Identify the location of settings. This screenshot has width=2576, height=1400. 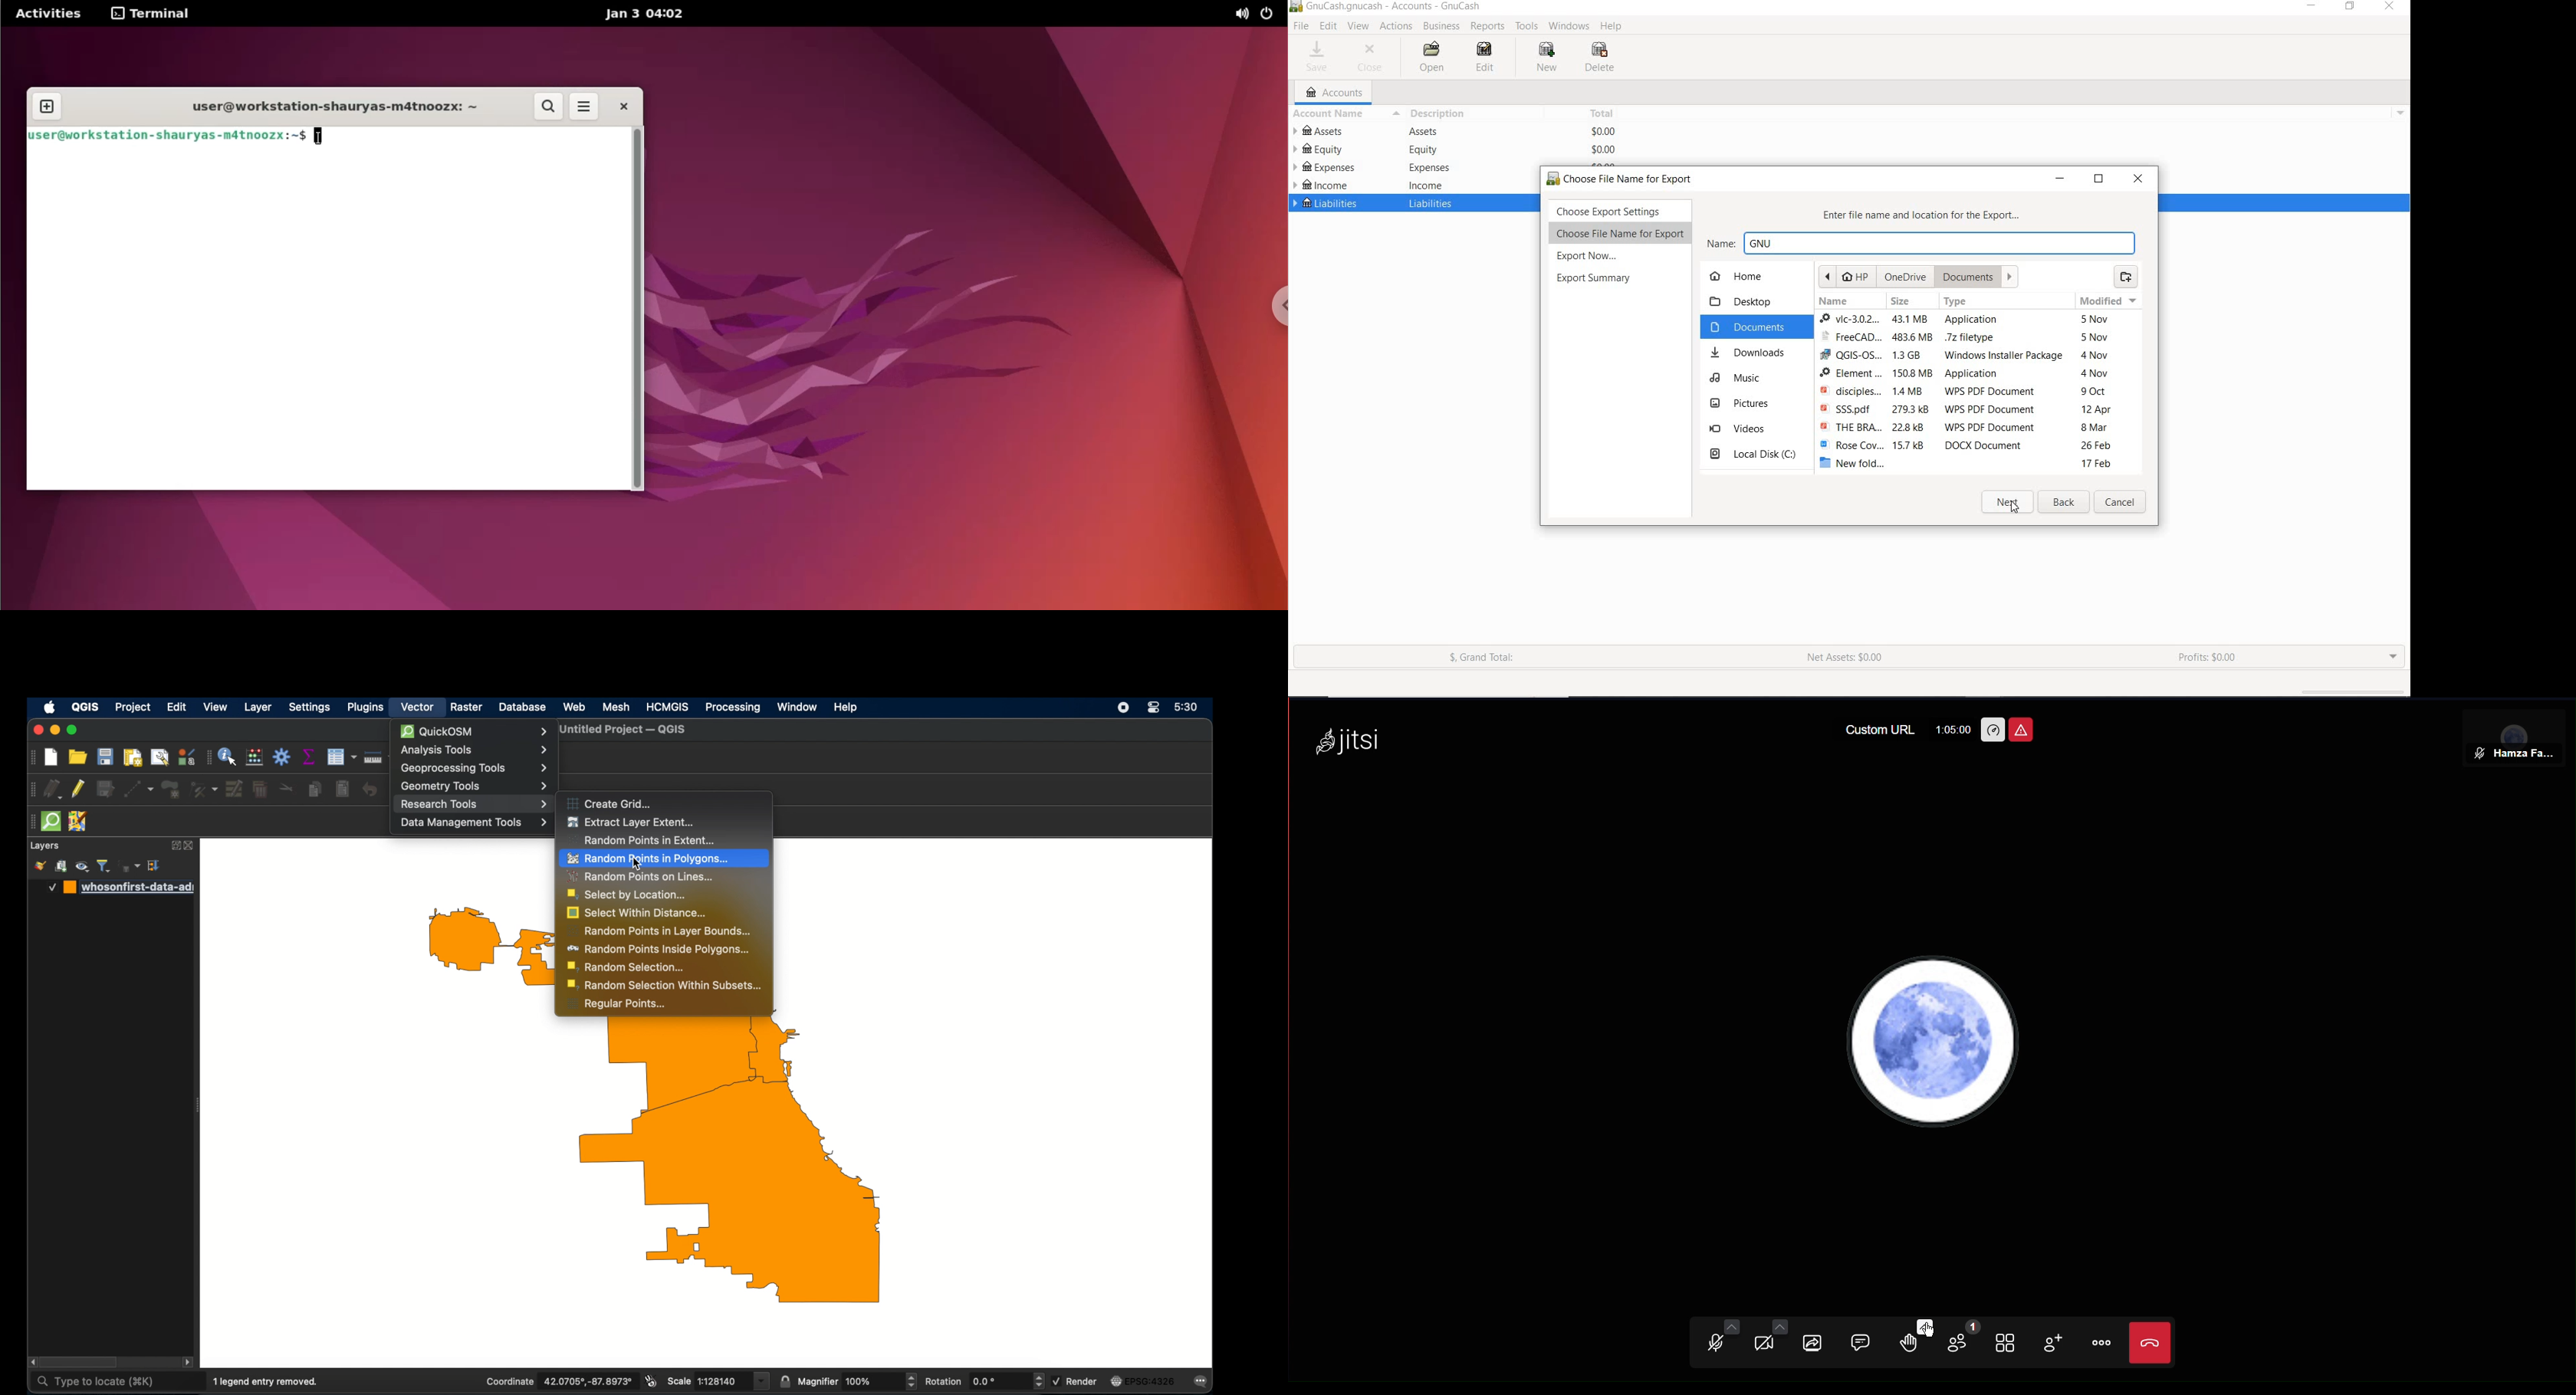
(311, 707).